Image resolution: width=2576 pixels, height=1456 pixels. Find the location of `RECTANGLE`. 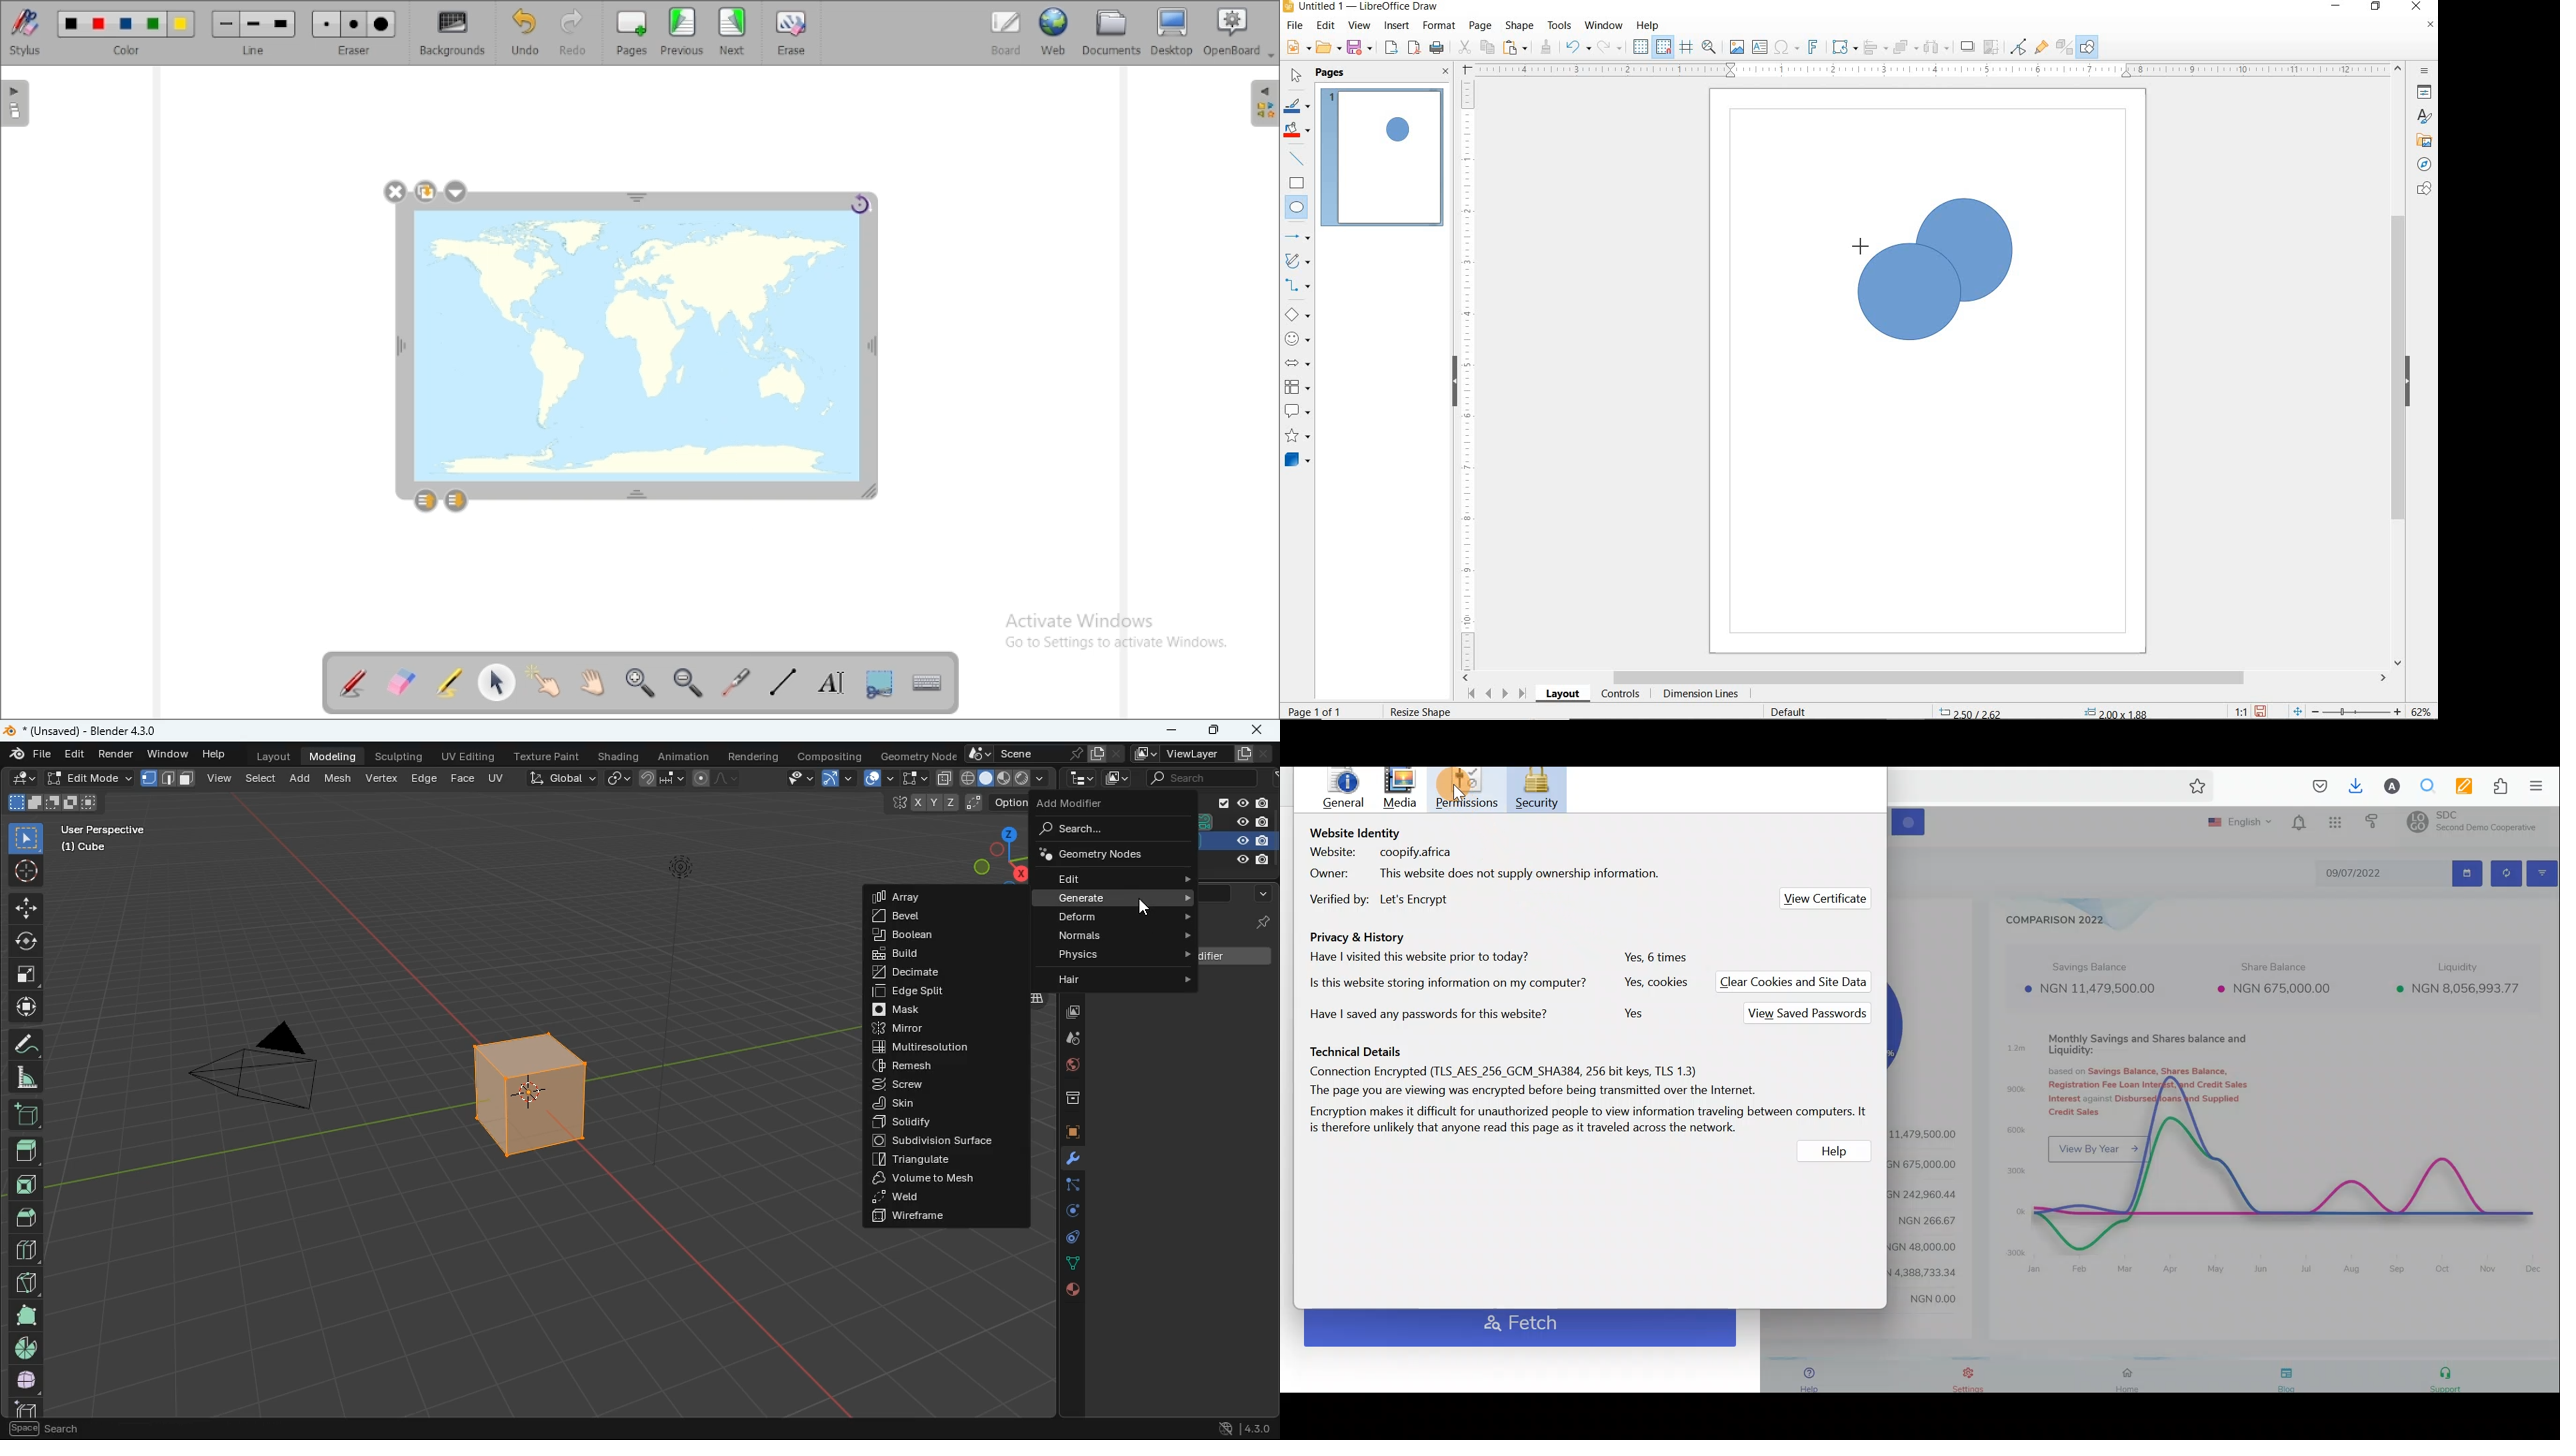

RECTANGLE is located at coordinates (1297, 185).